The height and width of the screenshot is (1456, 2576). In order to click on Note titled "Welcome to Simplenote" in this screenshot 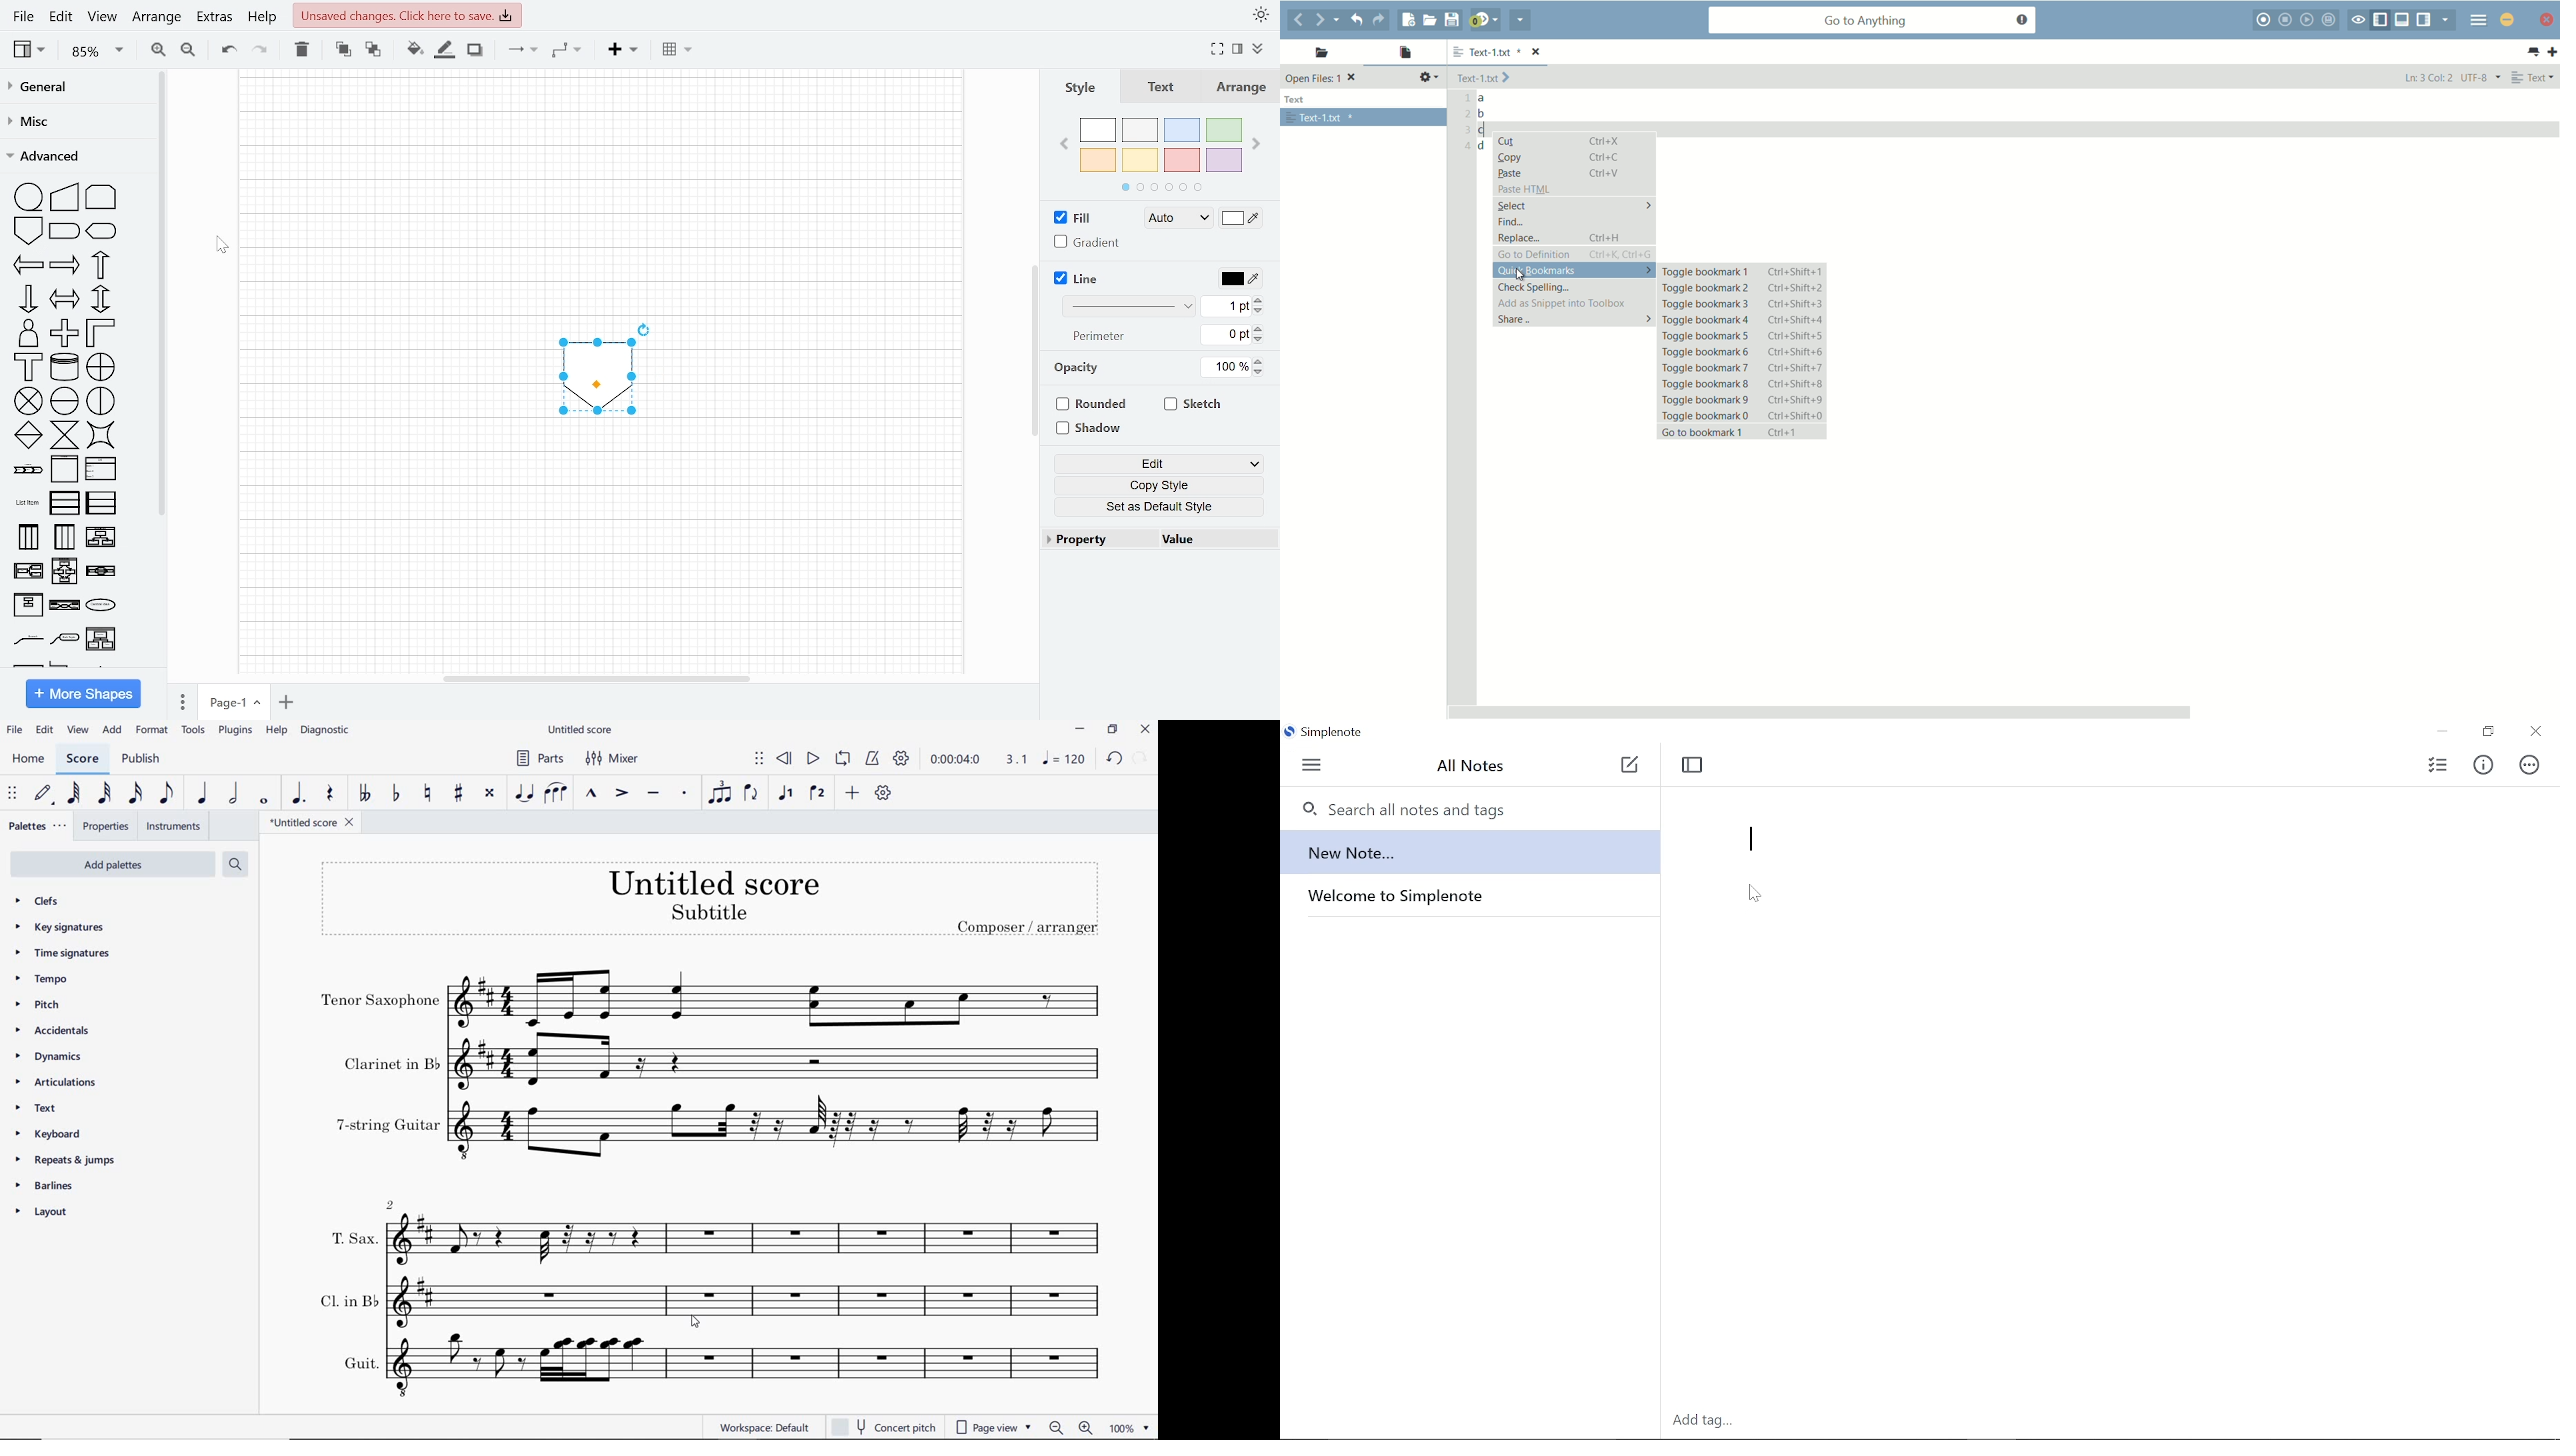, I will do `click(1463, 899)`.